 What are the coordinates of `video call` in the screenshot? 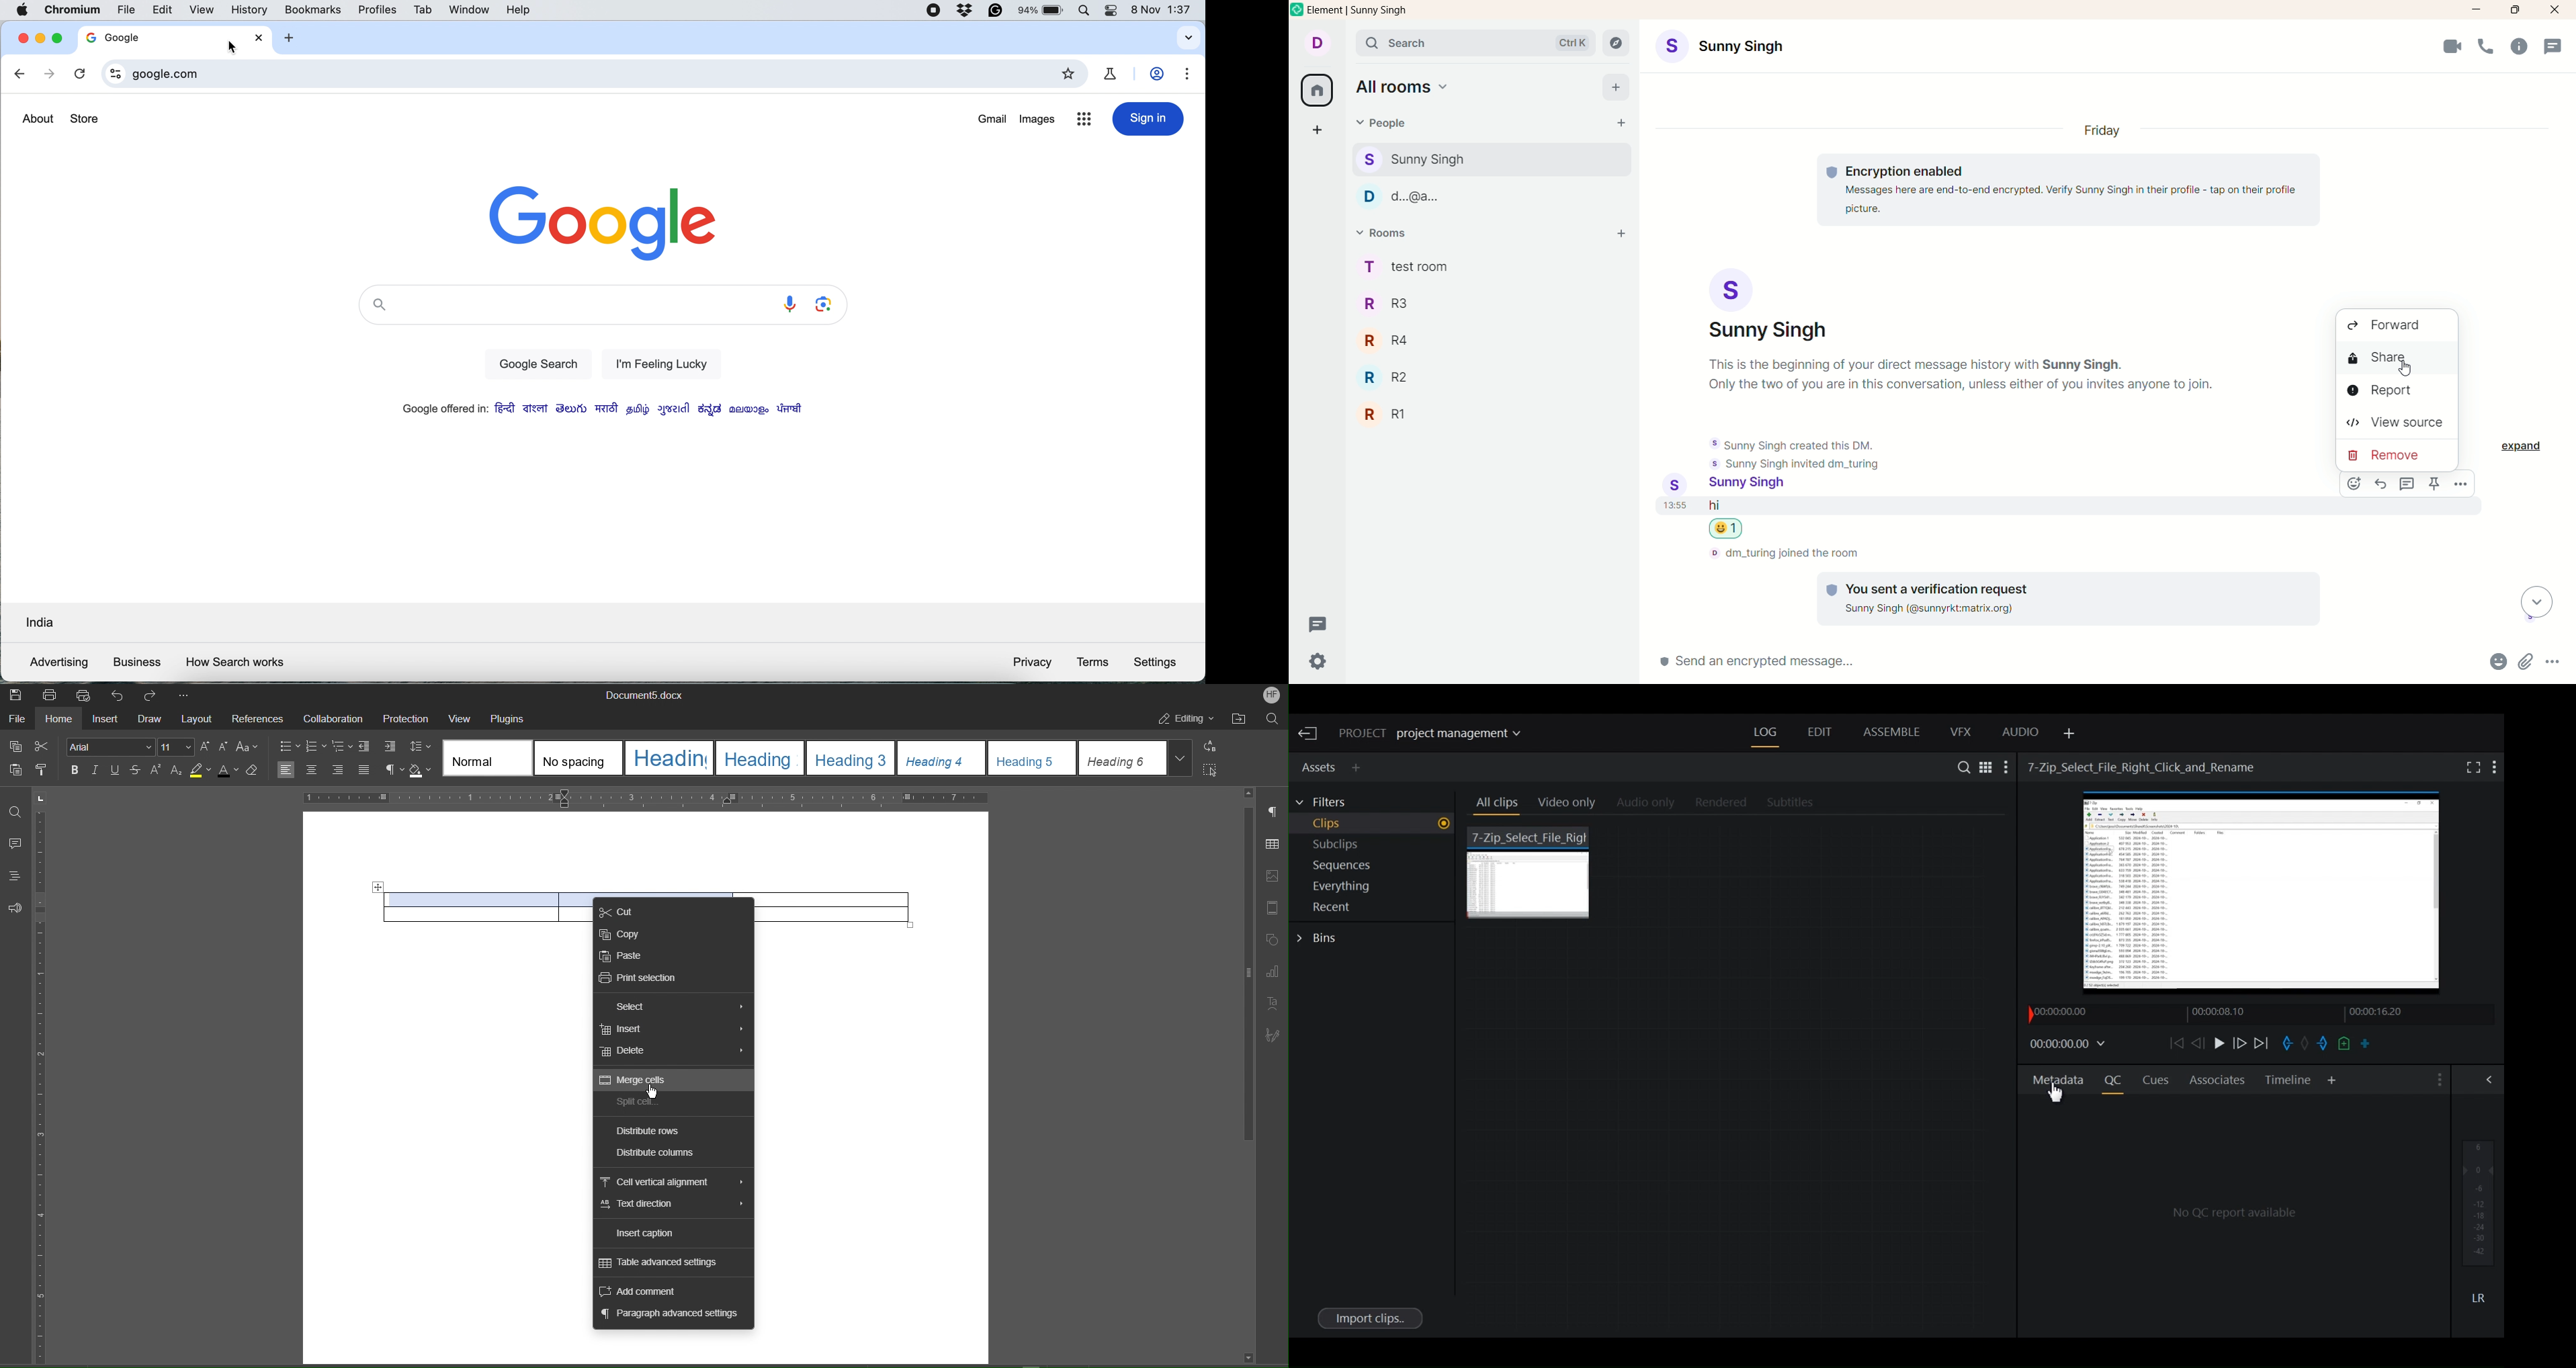 It's located at (2451, 47).